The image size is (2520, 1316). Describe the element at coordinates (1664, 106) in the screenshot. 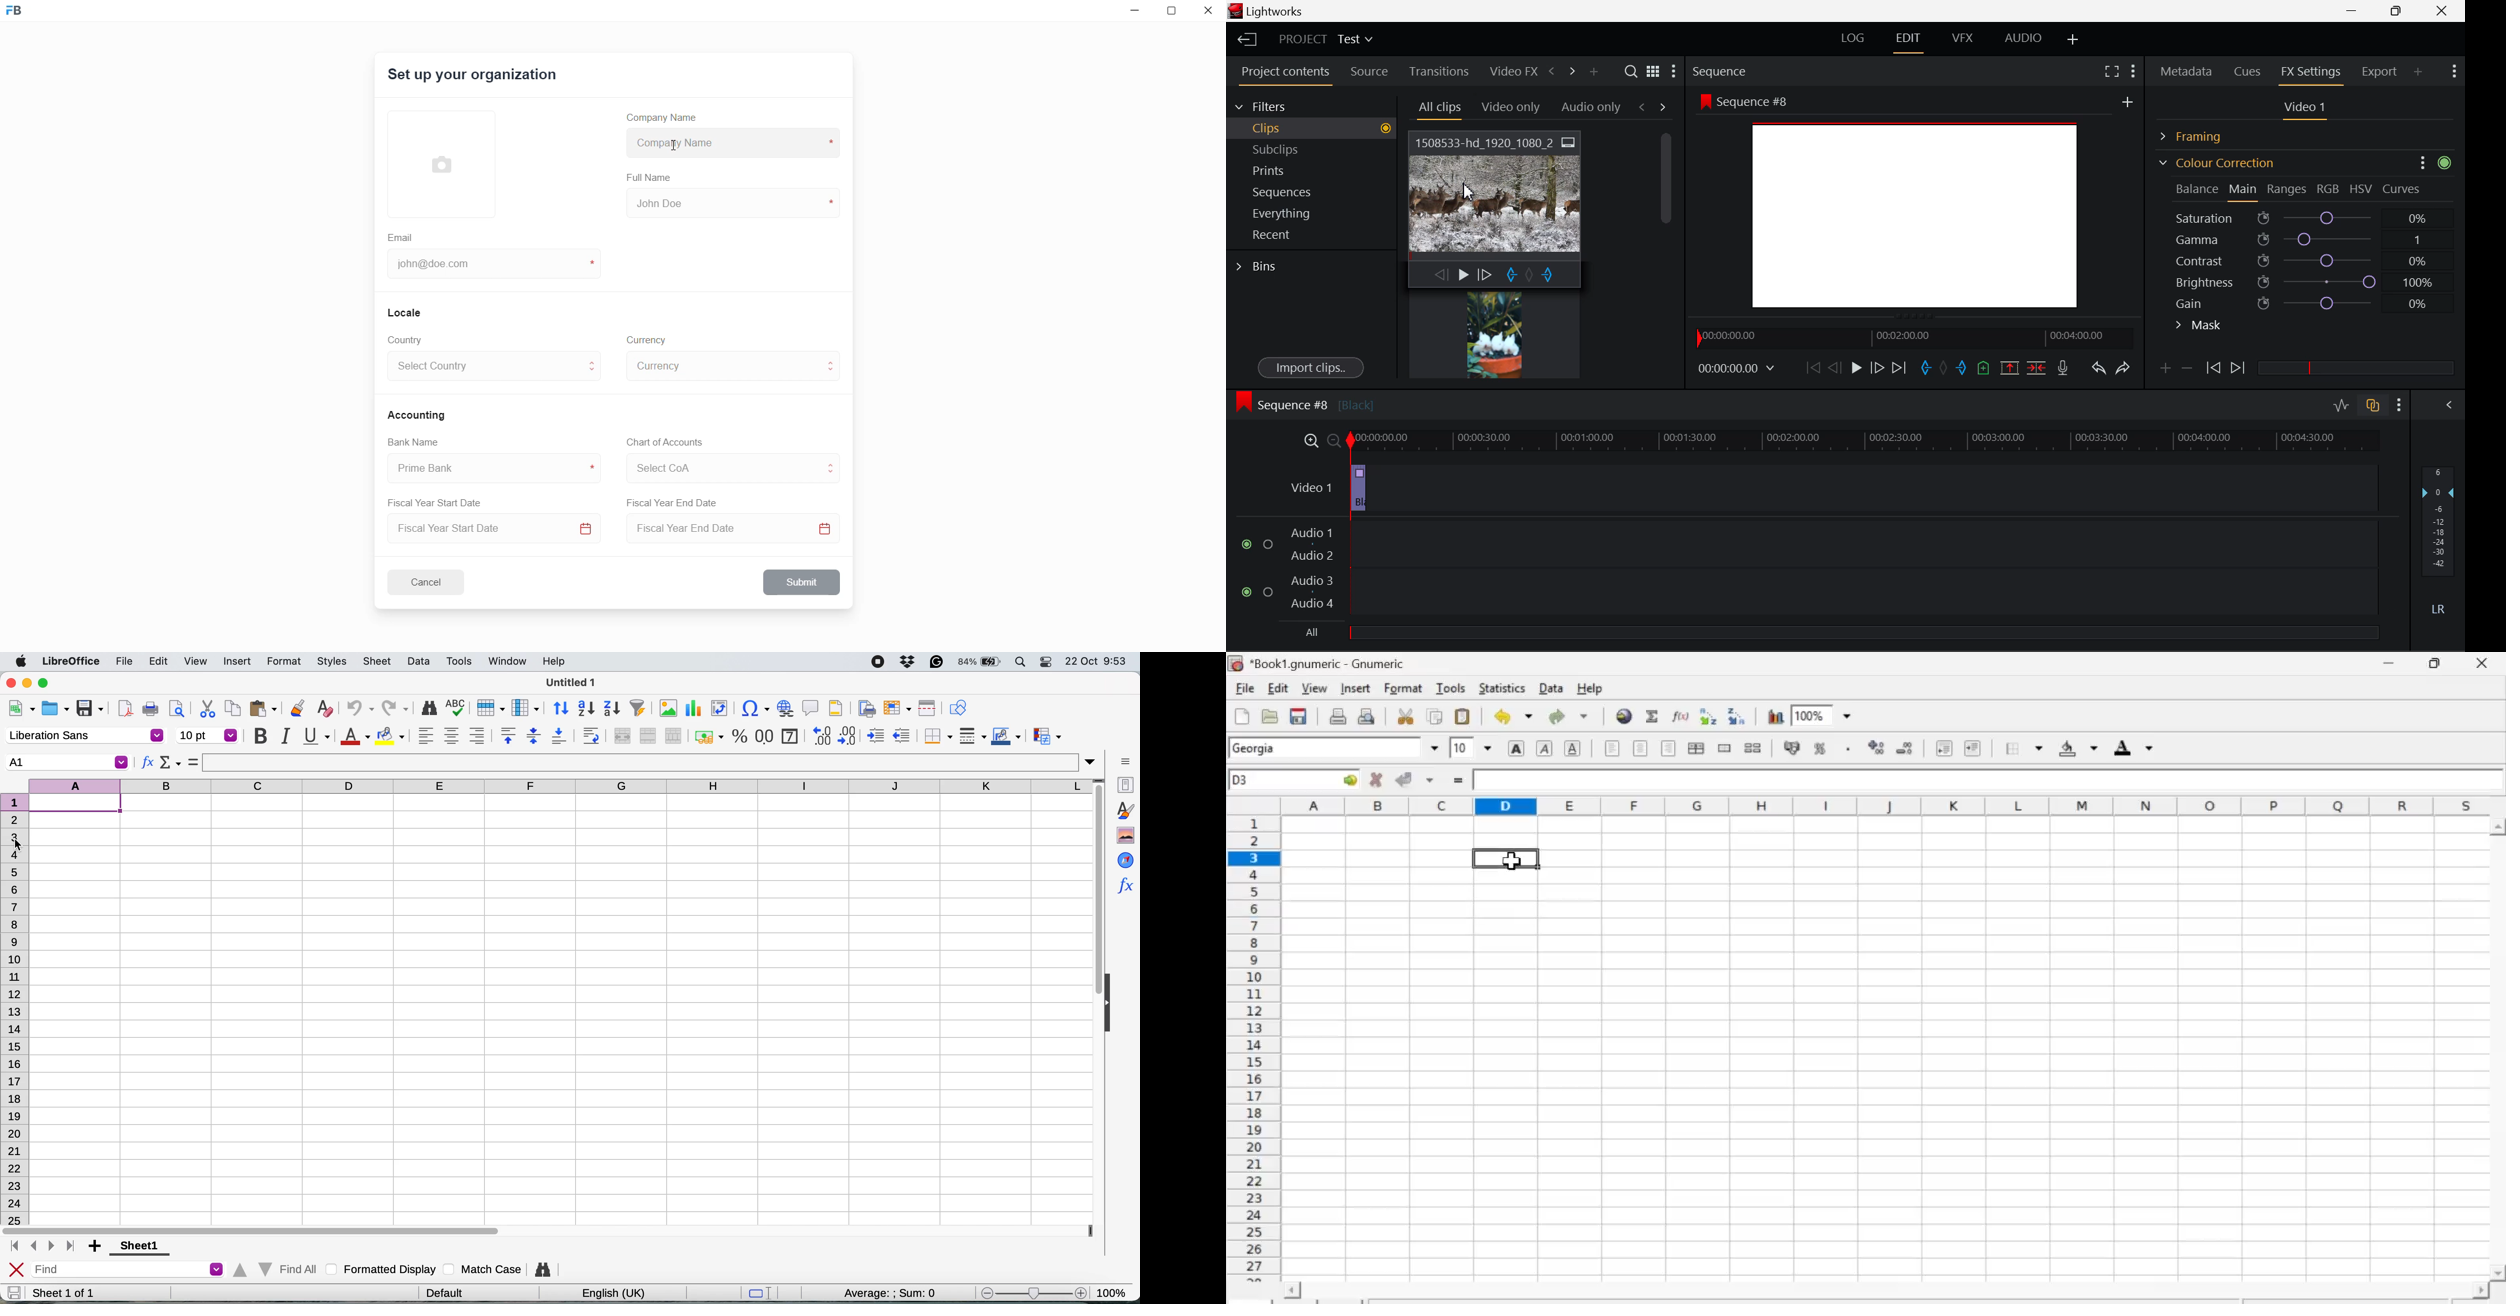

I see `Next Tab` at that location.